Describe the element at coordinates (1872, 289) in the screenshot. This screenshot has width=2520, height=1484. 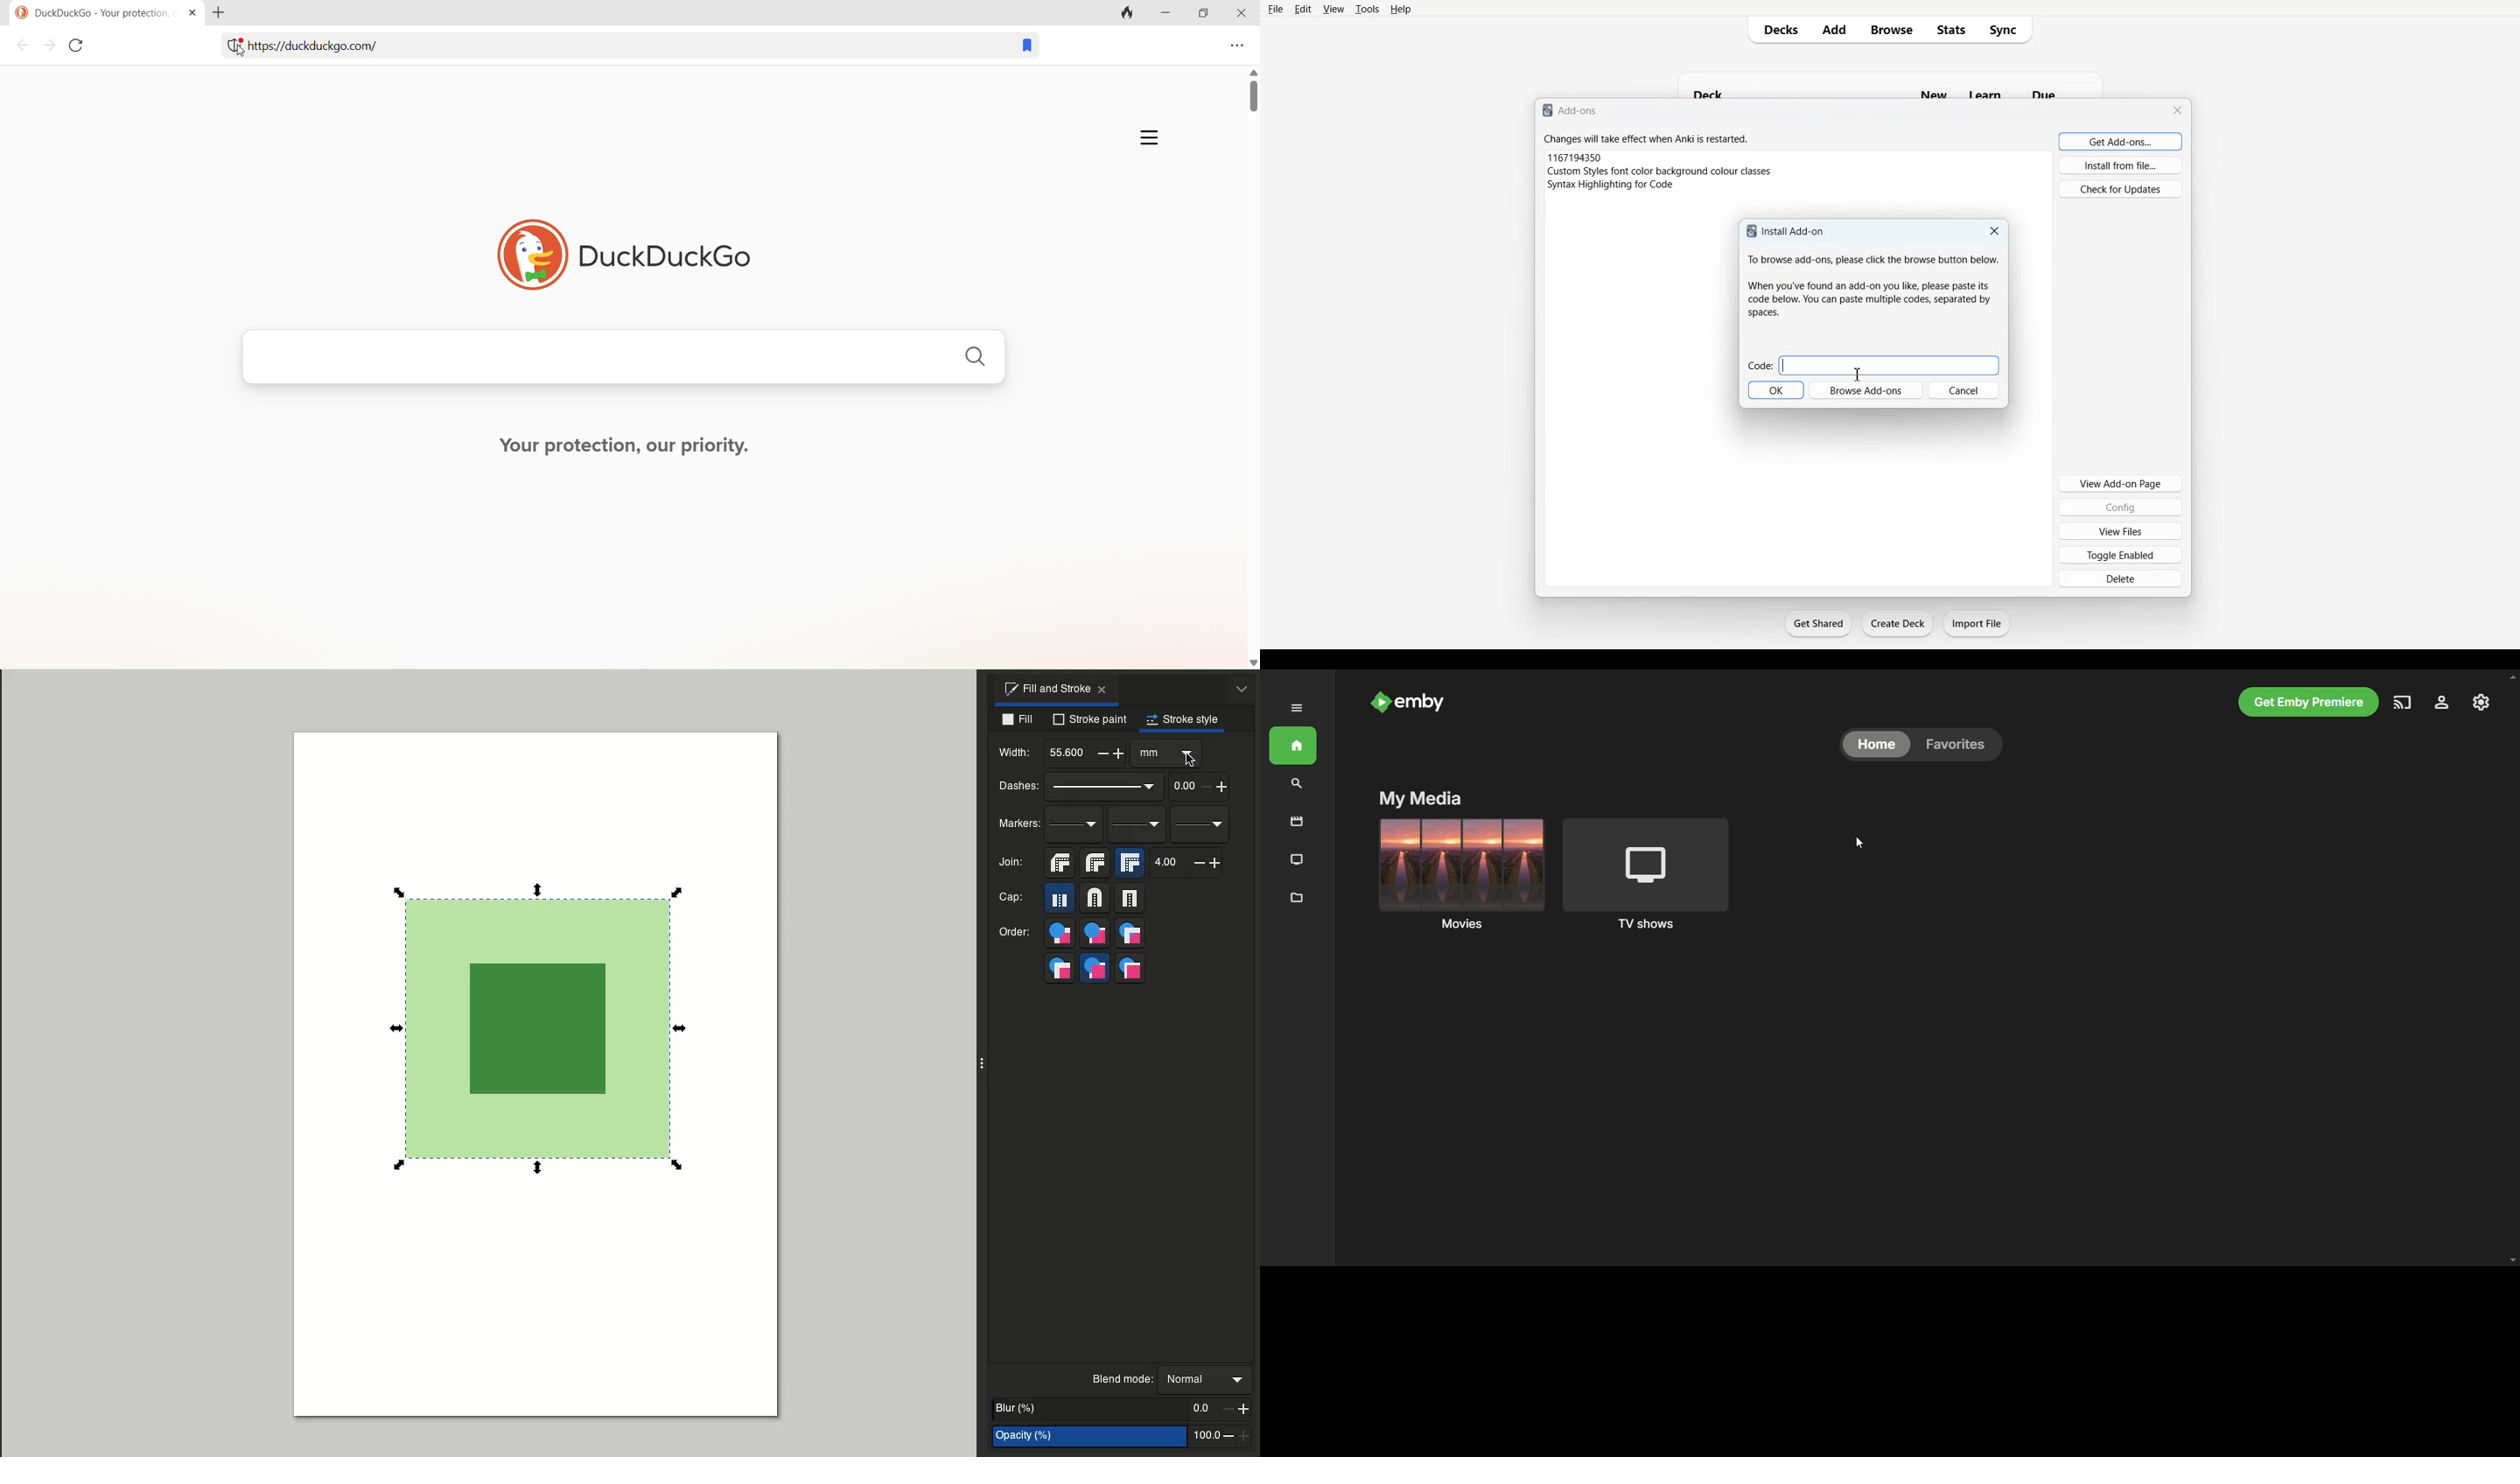
I see `To browse add-ons, please click the browse button below. When you've found an add-on you like, please paste its code below. You can paste multiple codes, separated by spaces.` at that location.